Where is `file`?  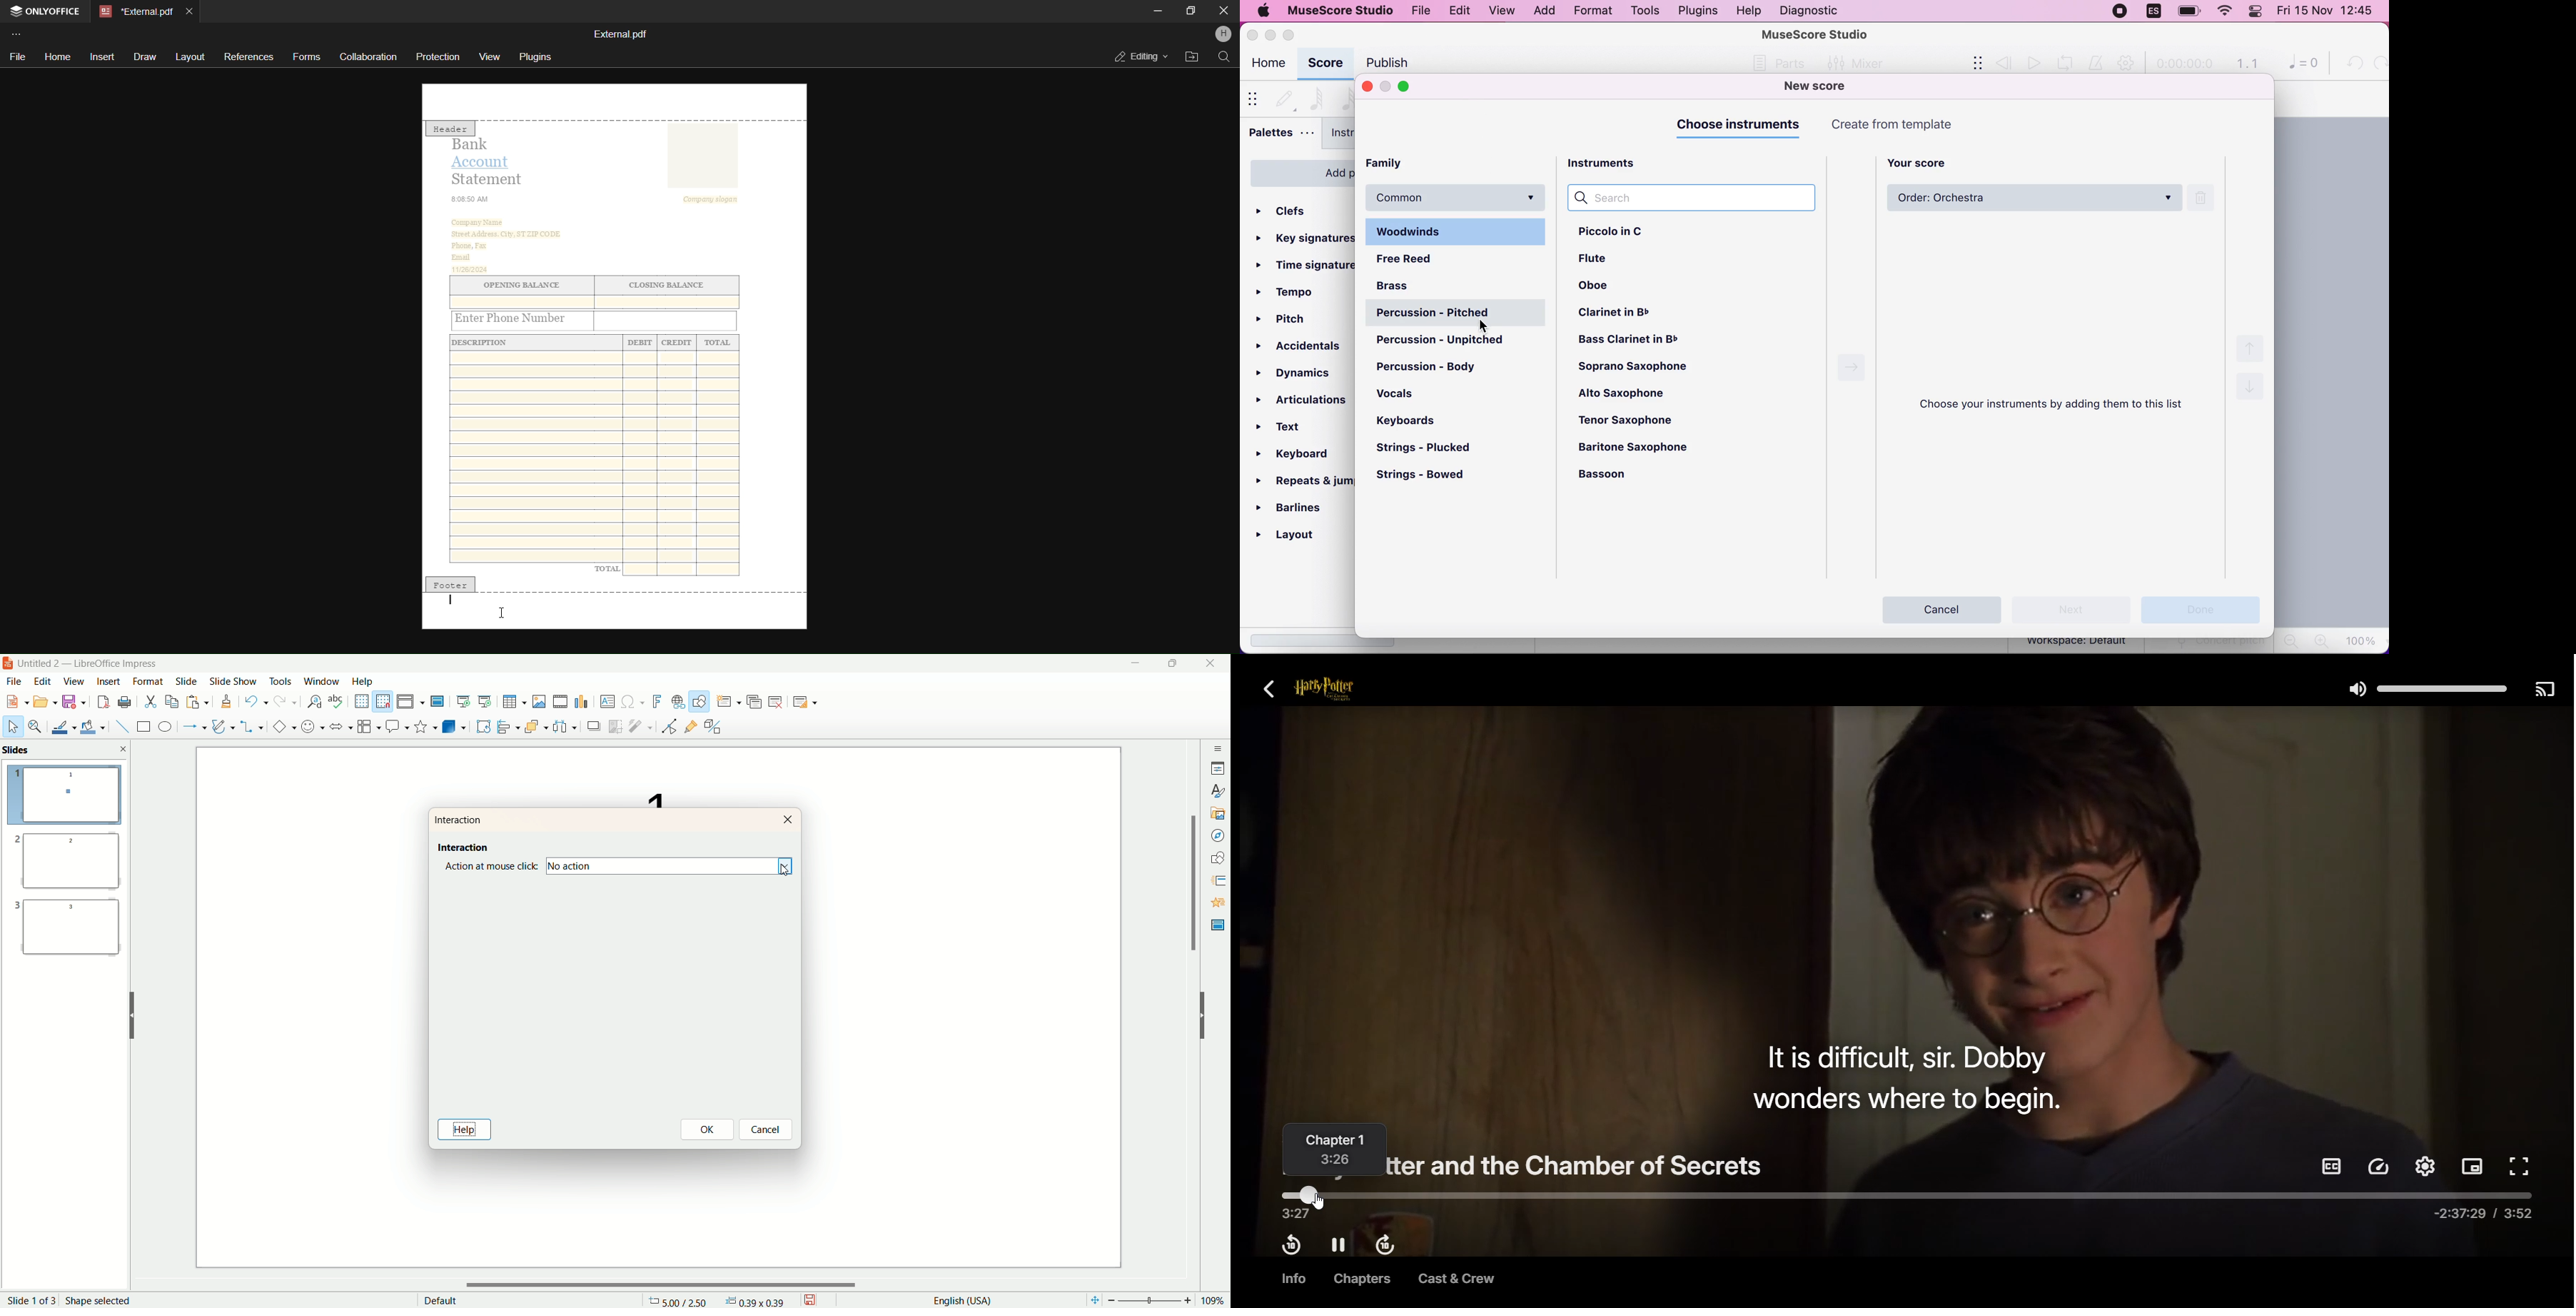
file is located at coordinates (1422, 12).